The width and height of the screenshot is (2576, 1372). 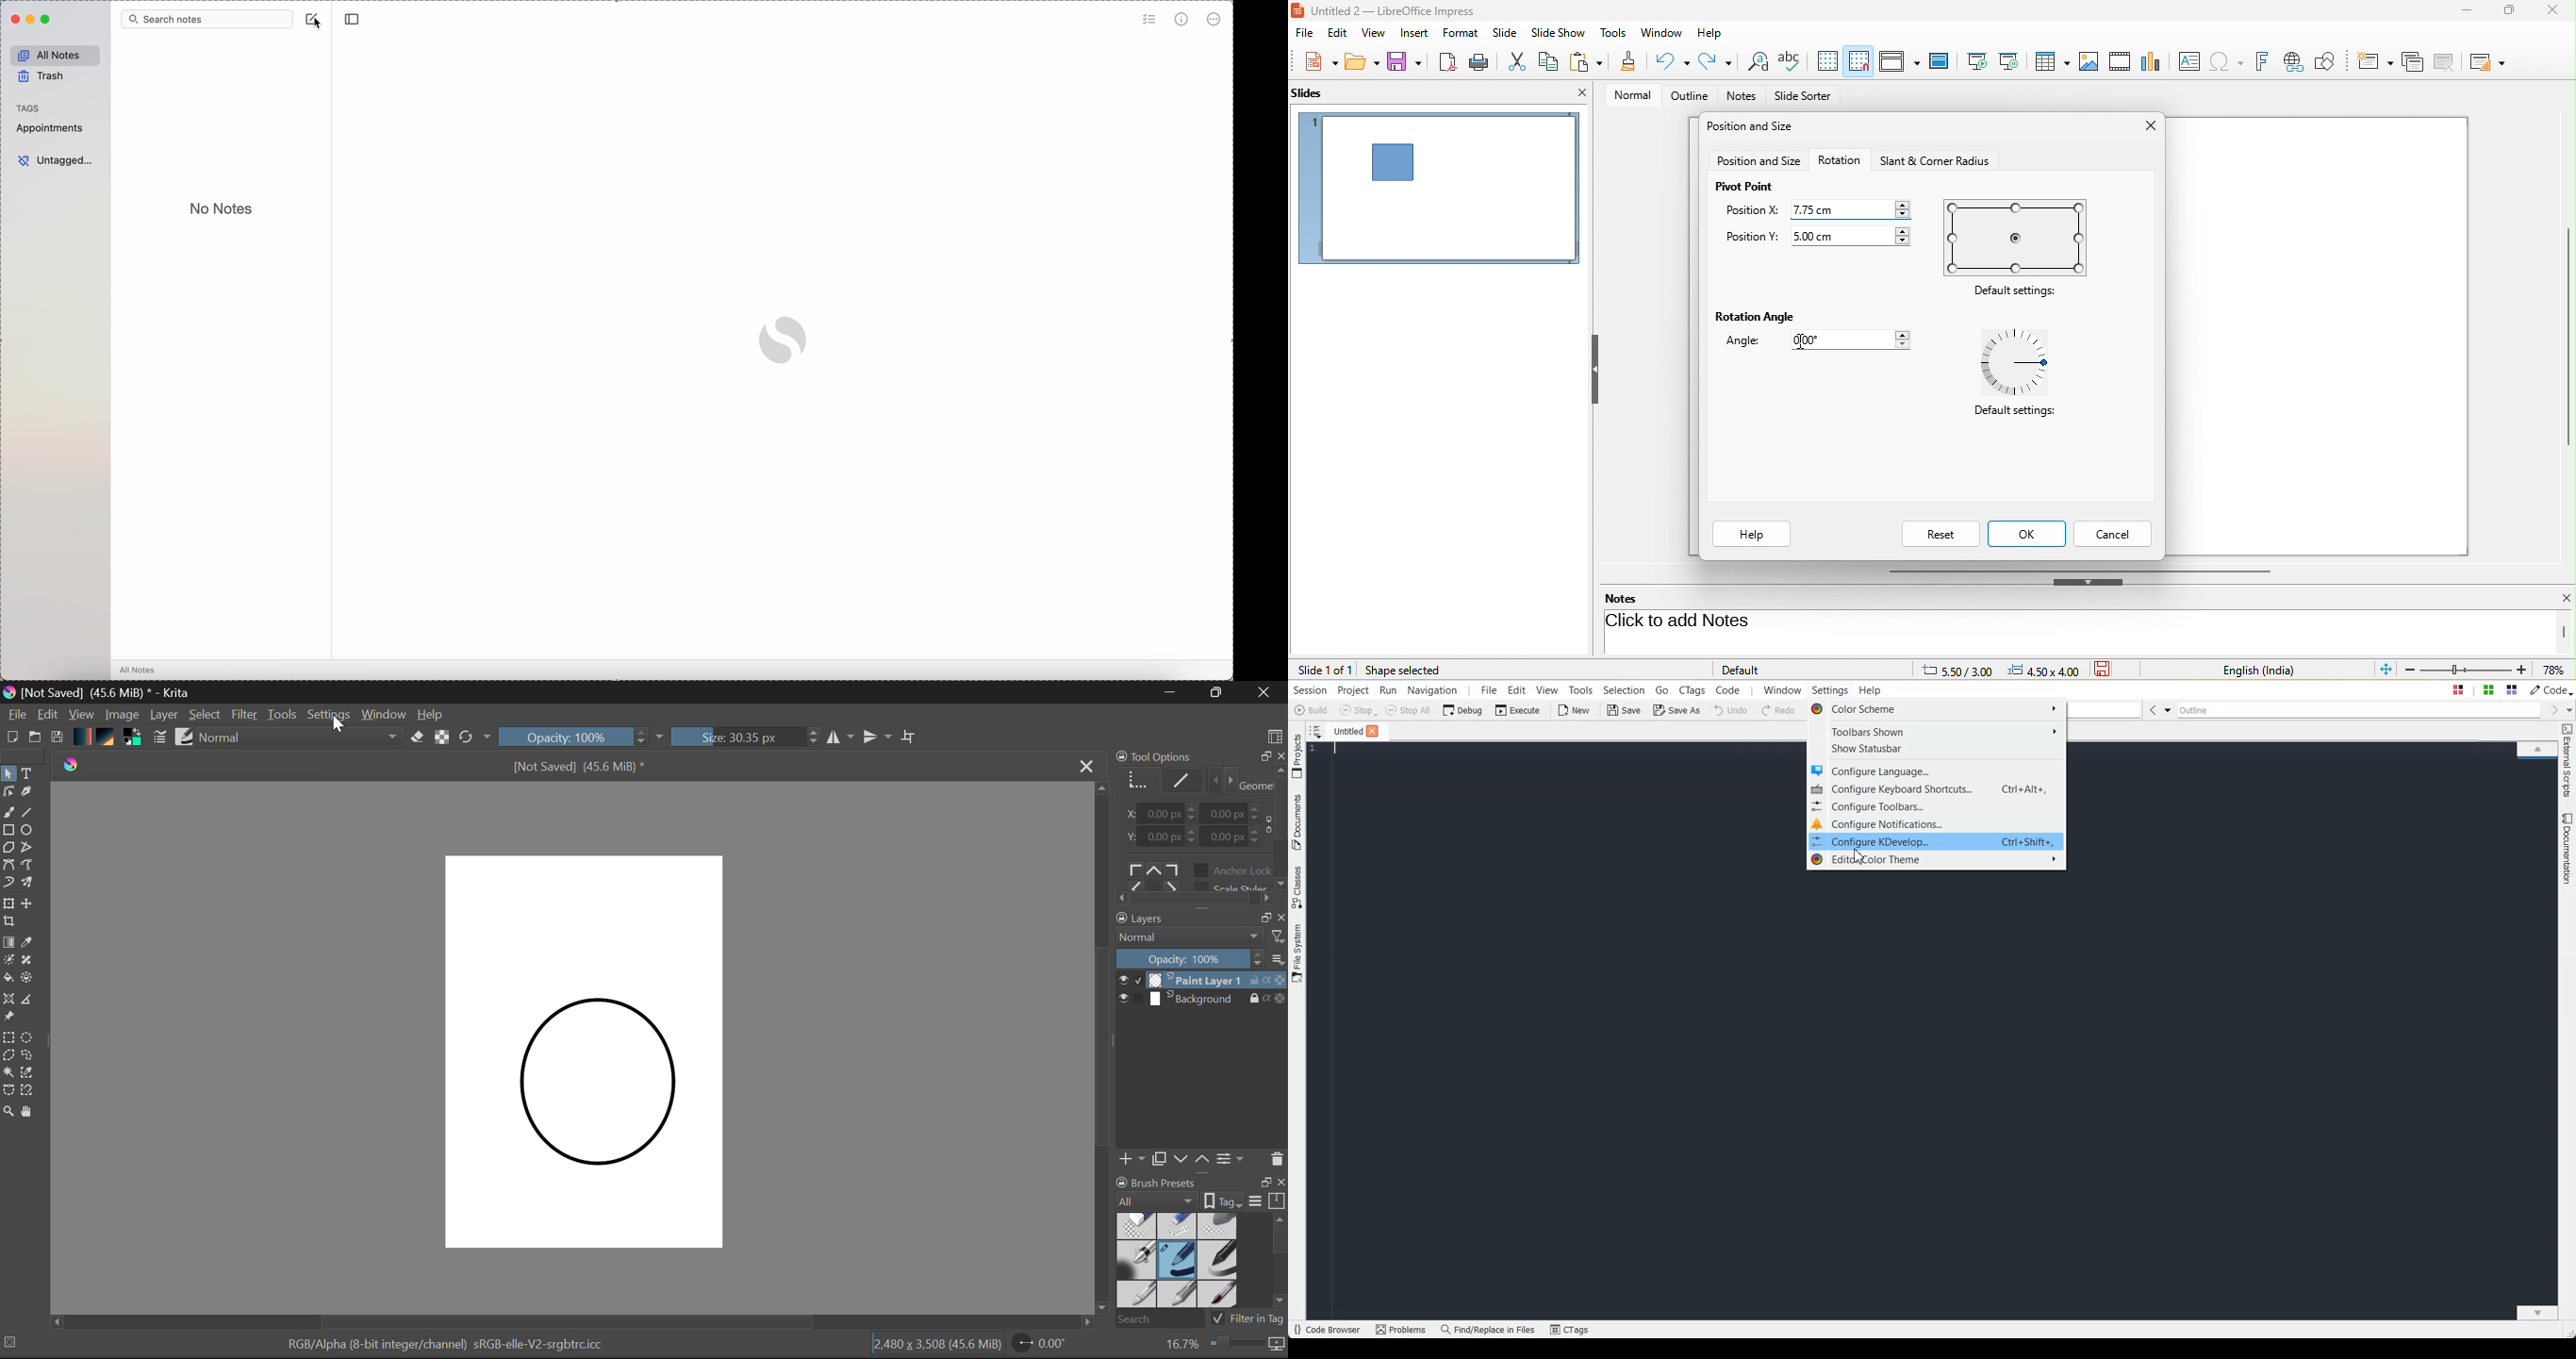 What do you see at coordinates (1337, 749) in the screenshot?
I see `Text Cursor` at bounding box center [1337, 749].